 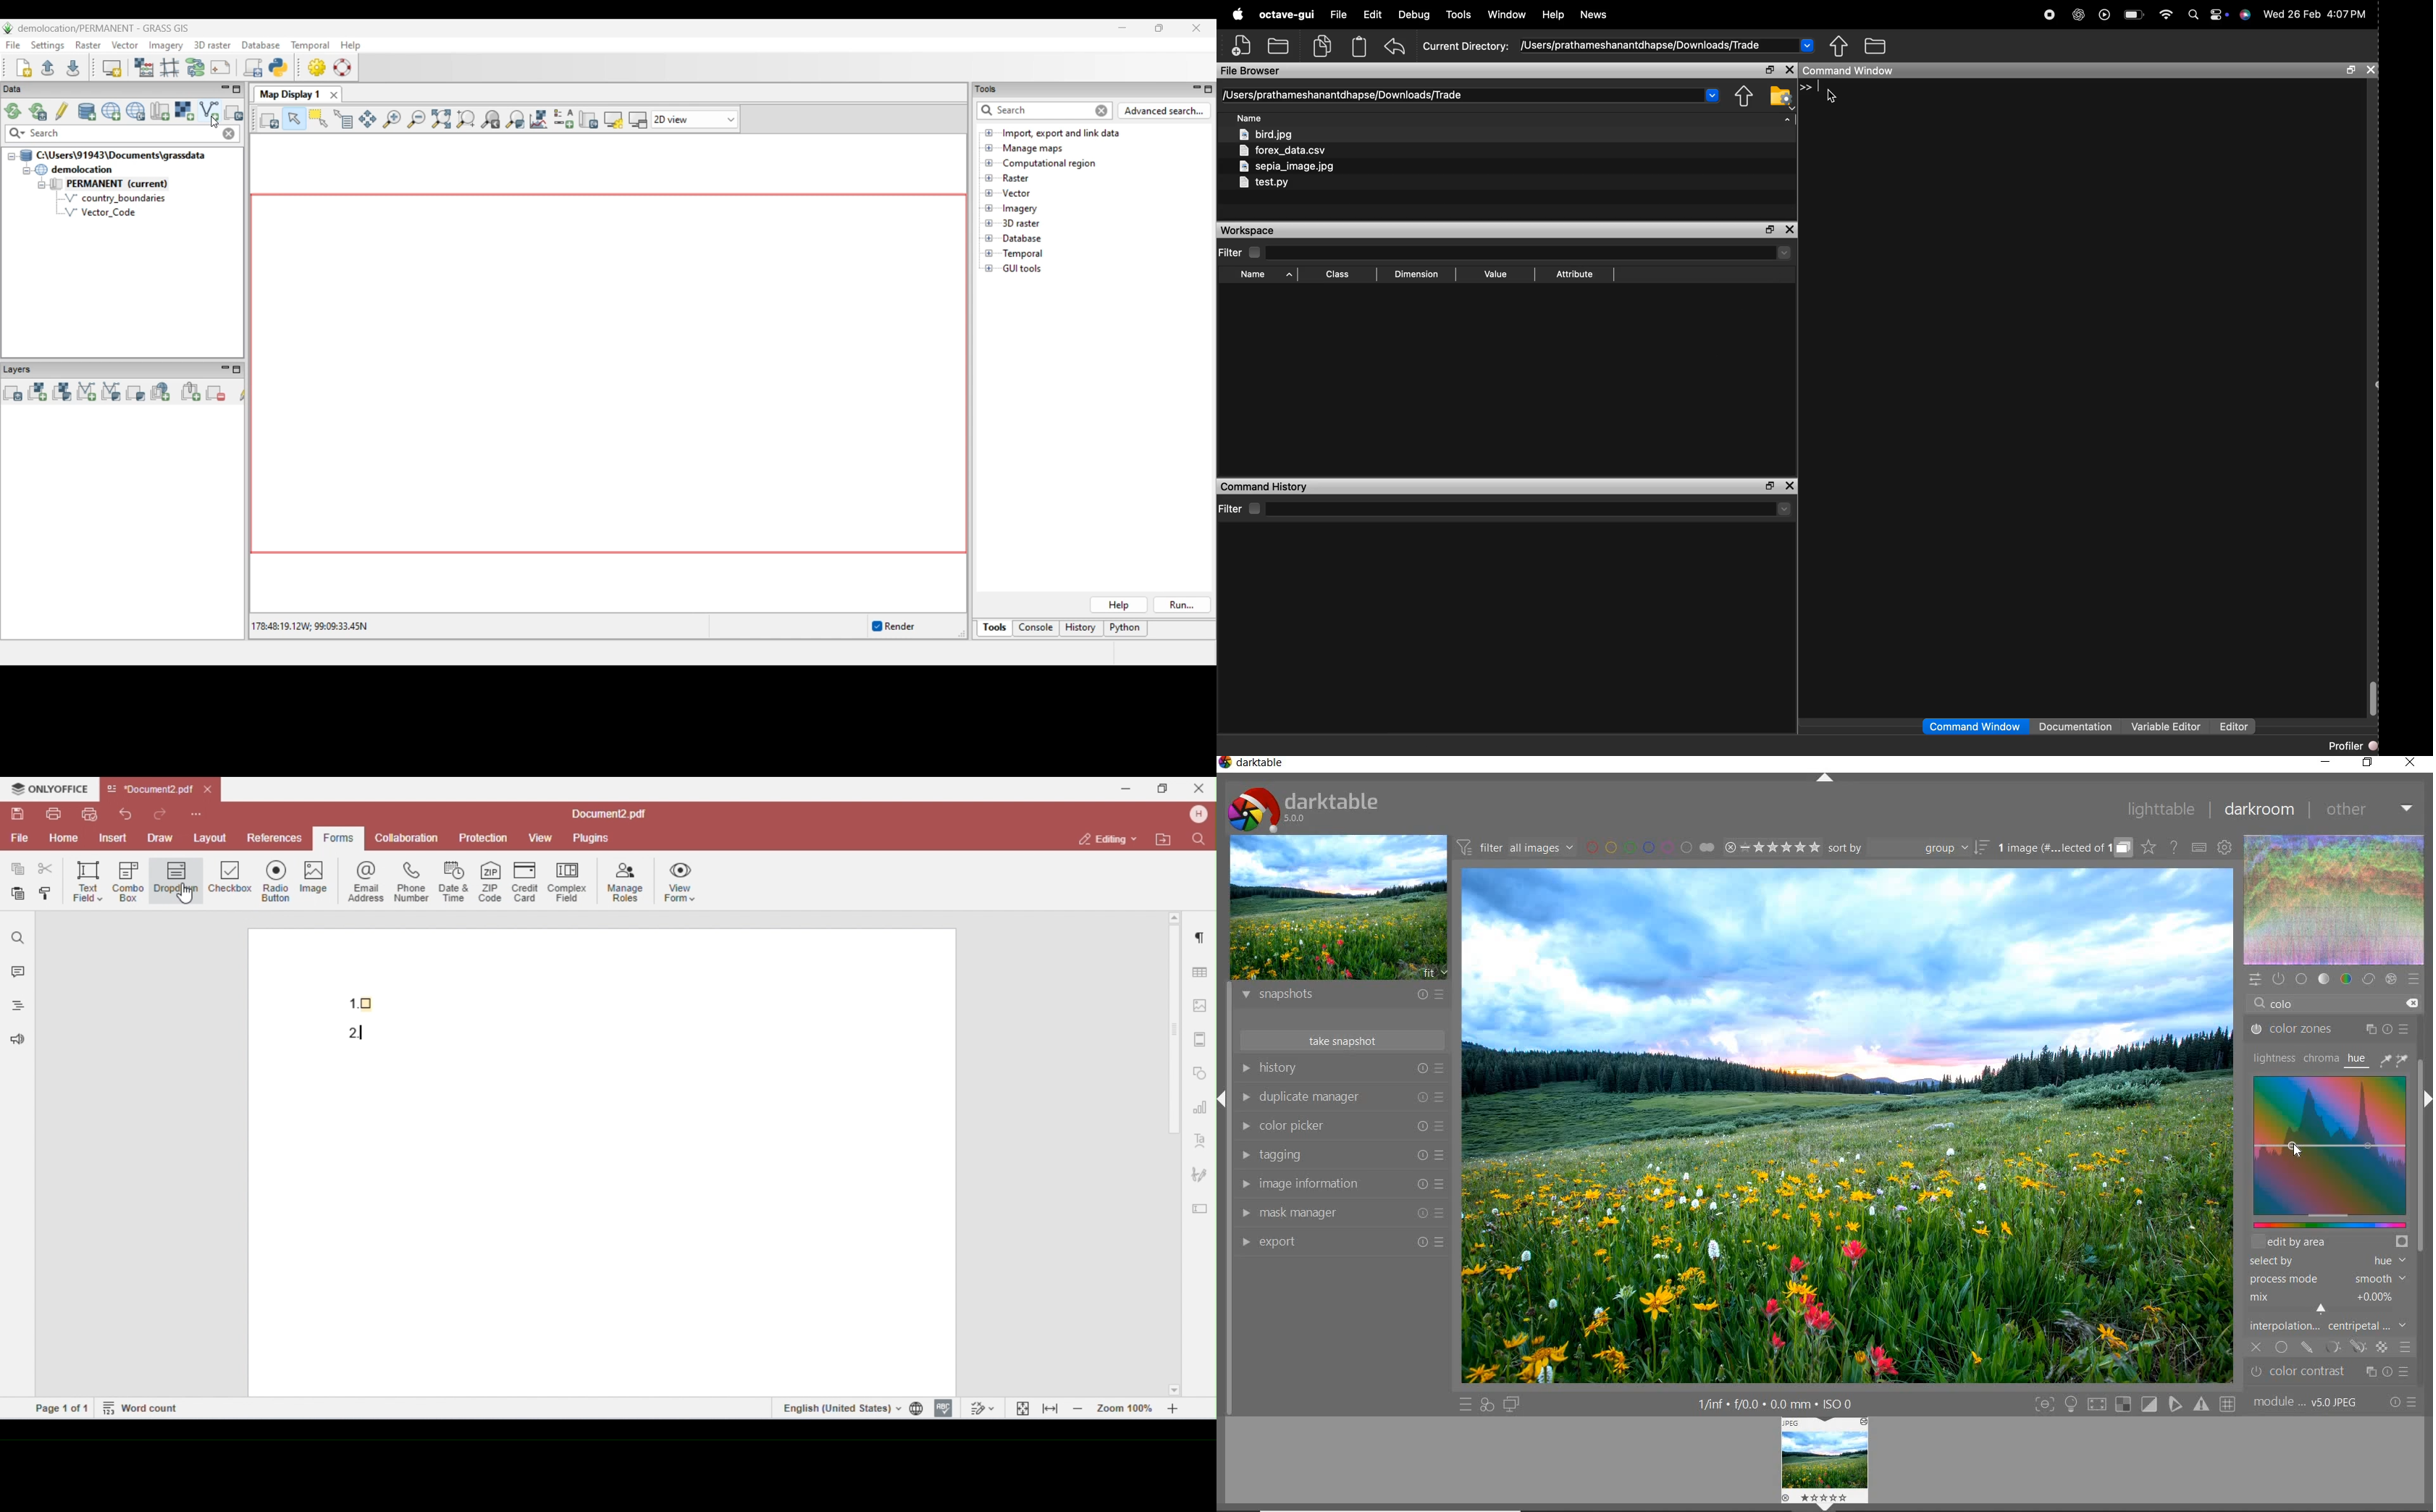 What do you see at coordinates (2345, 1348) in the screenshot?
I see `mask options` at bounding box center [2345, 1348].